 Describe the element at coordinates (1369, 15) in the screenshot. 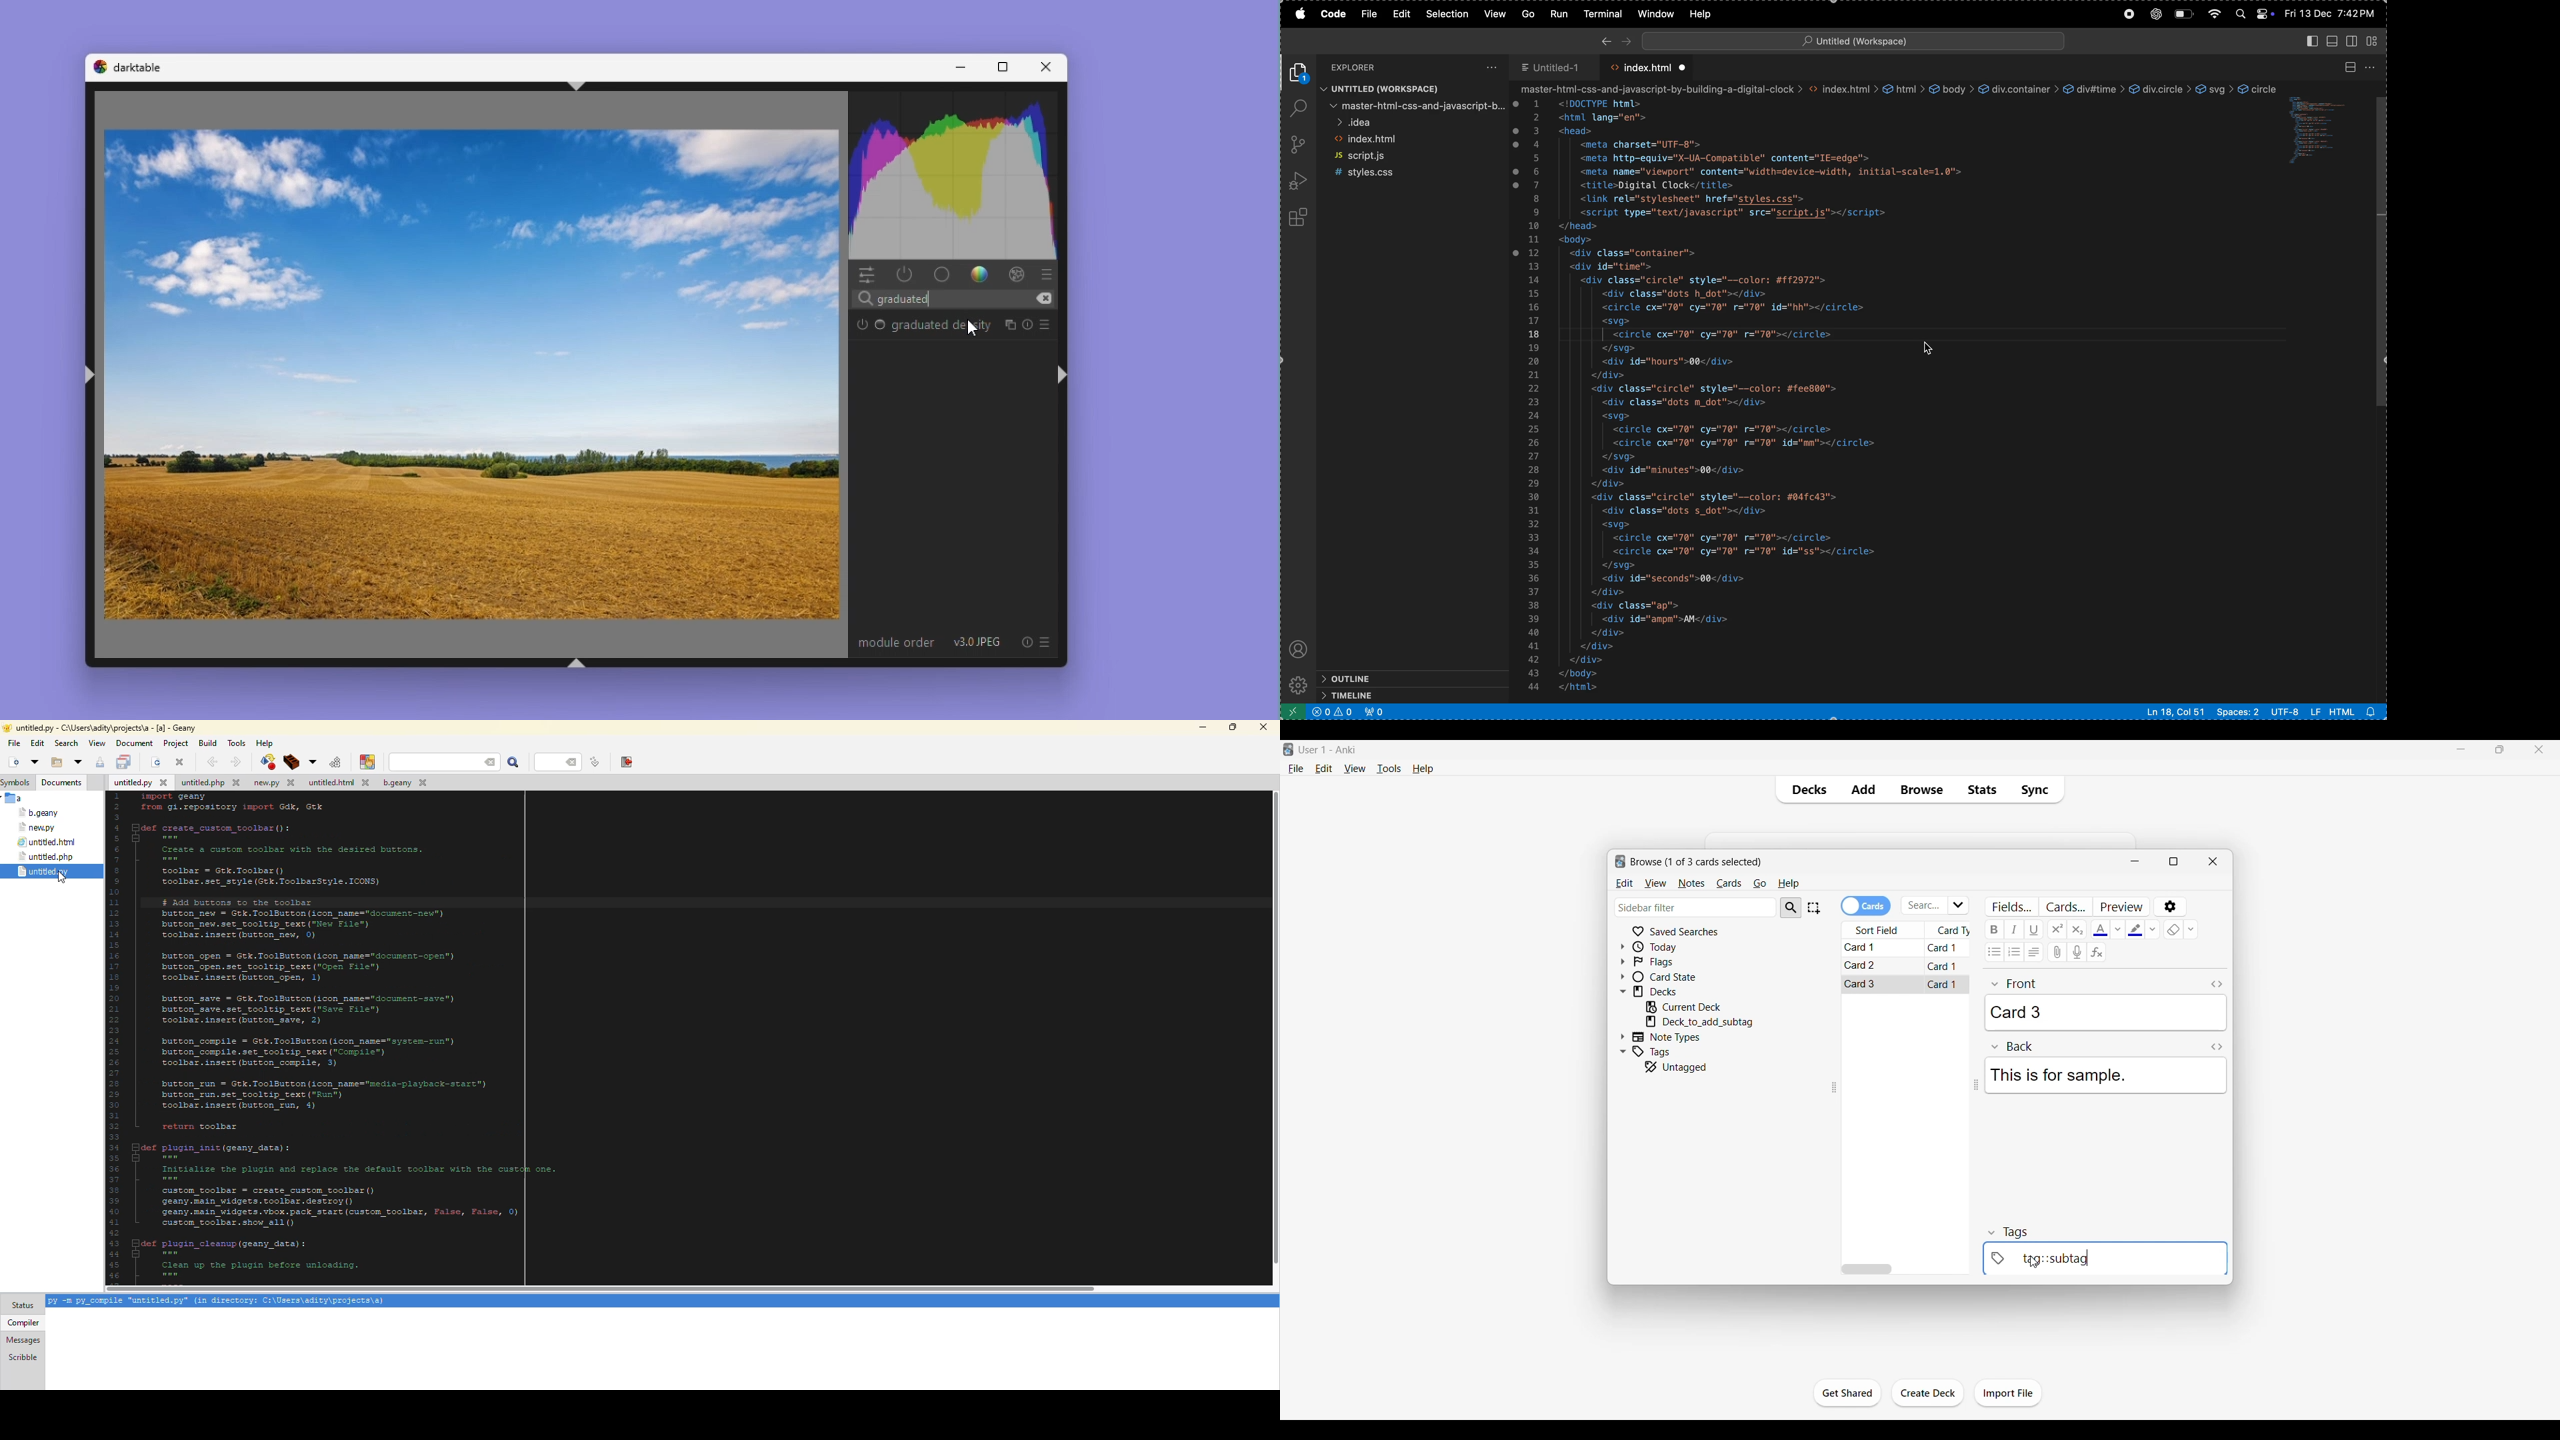

I see `file` at that location.